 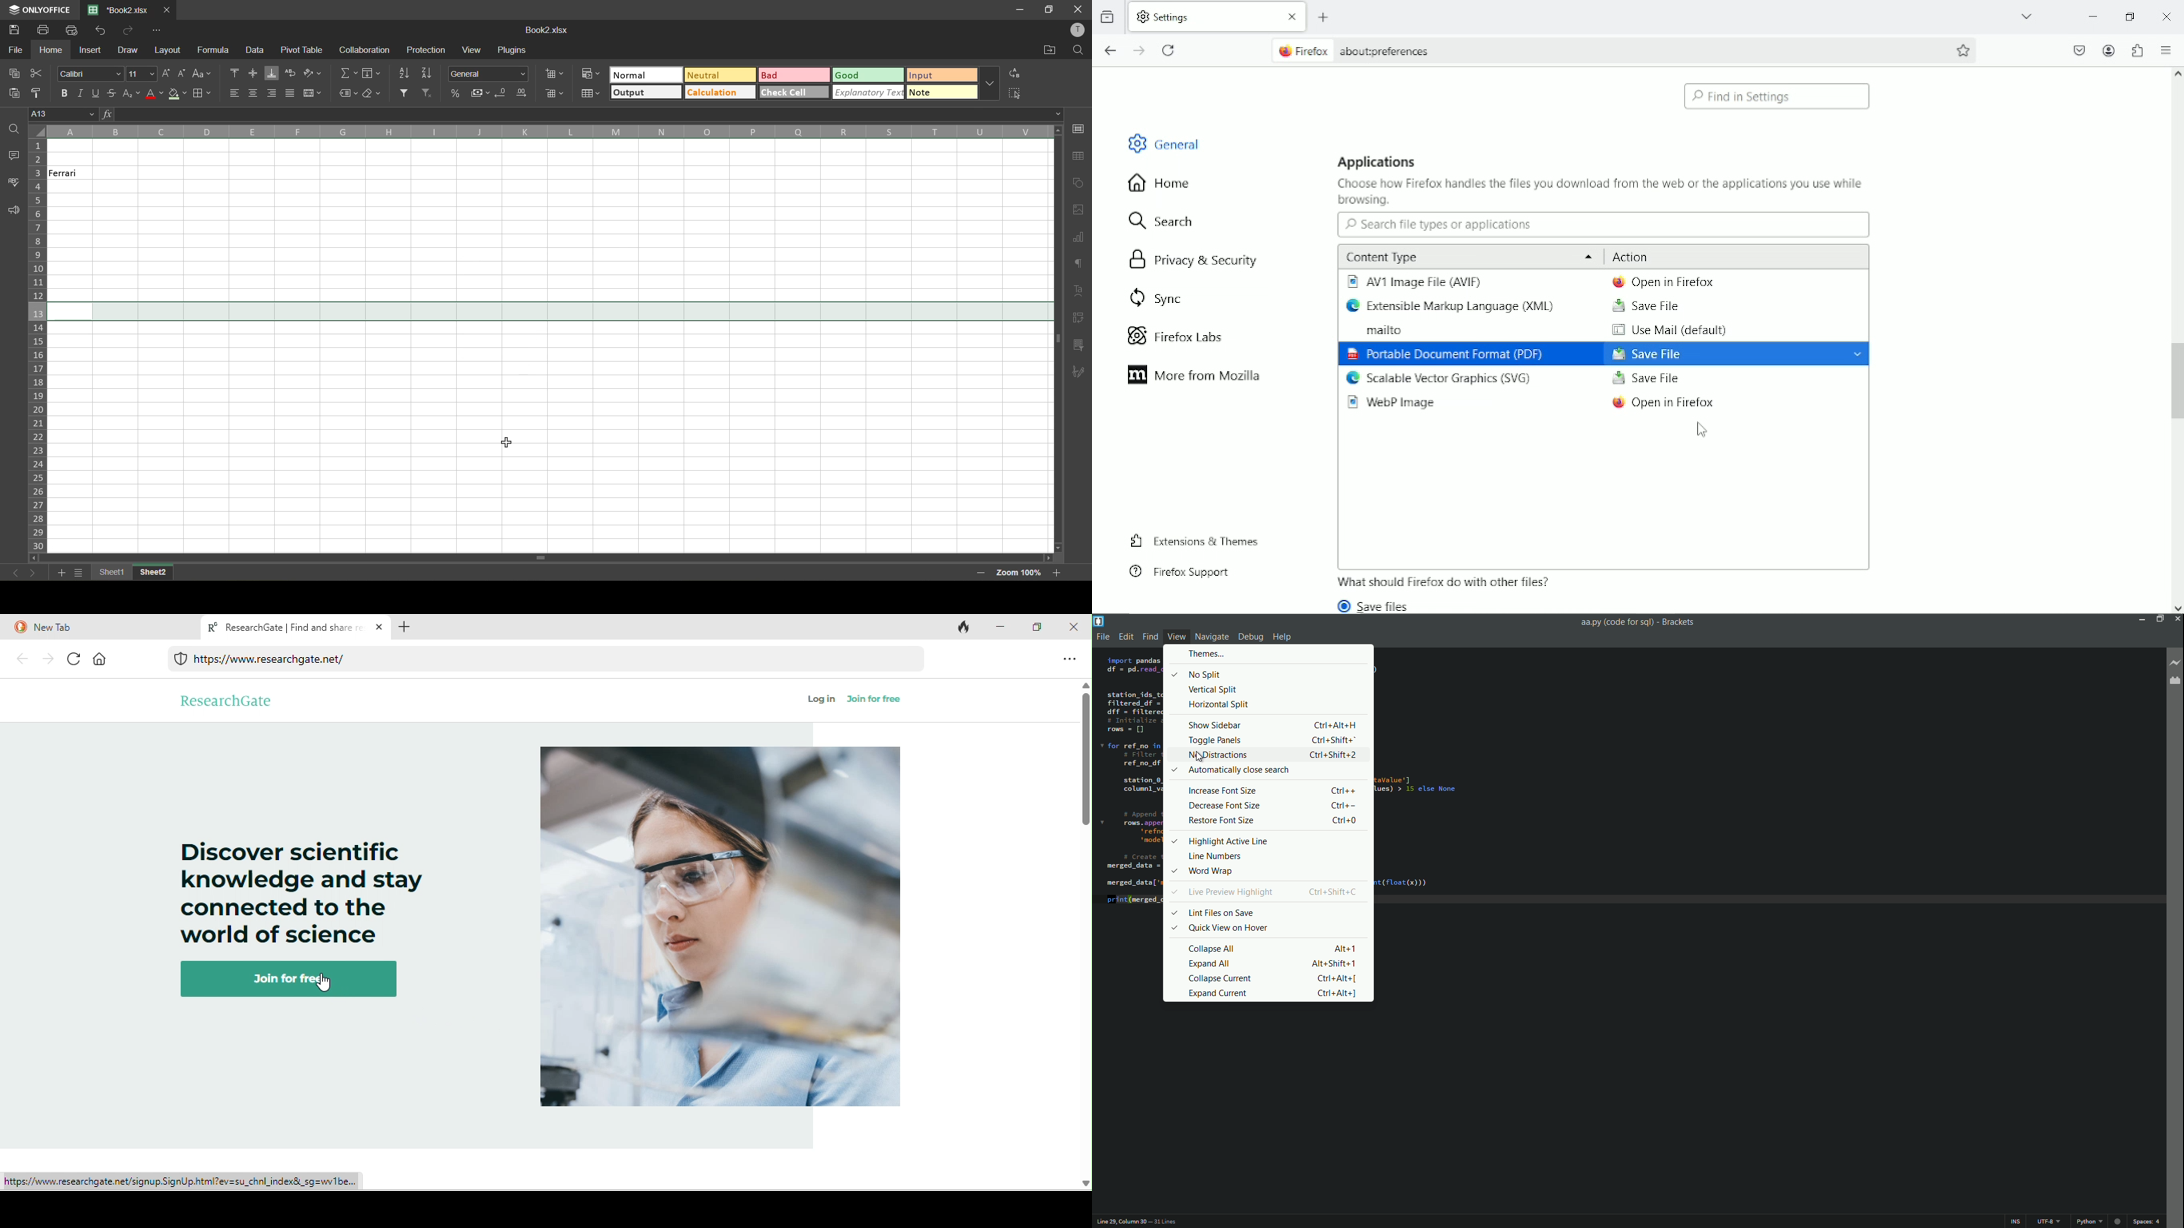 What do you see at coordinates (1201, 757) in the screenshot?
I see `Cursor ` at bounding box center [1201, 757].